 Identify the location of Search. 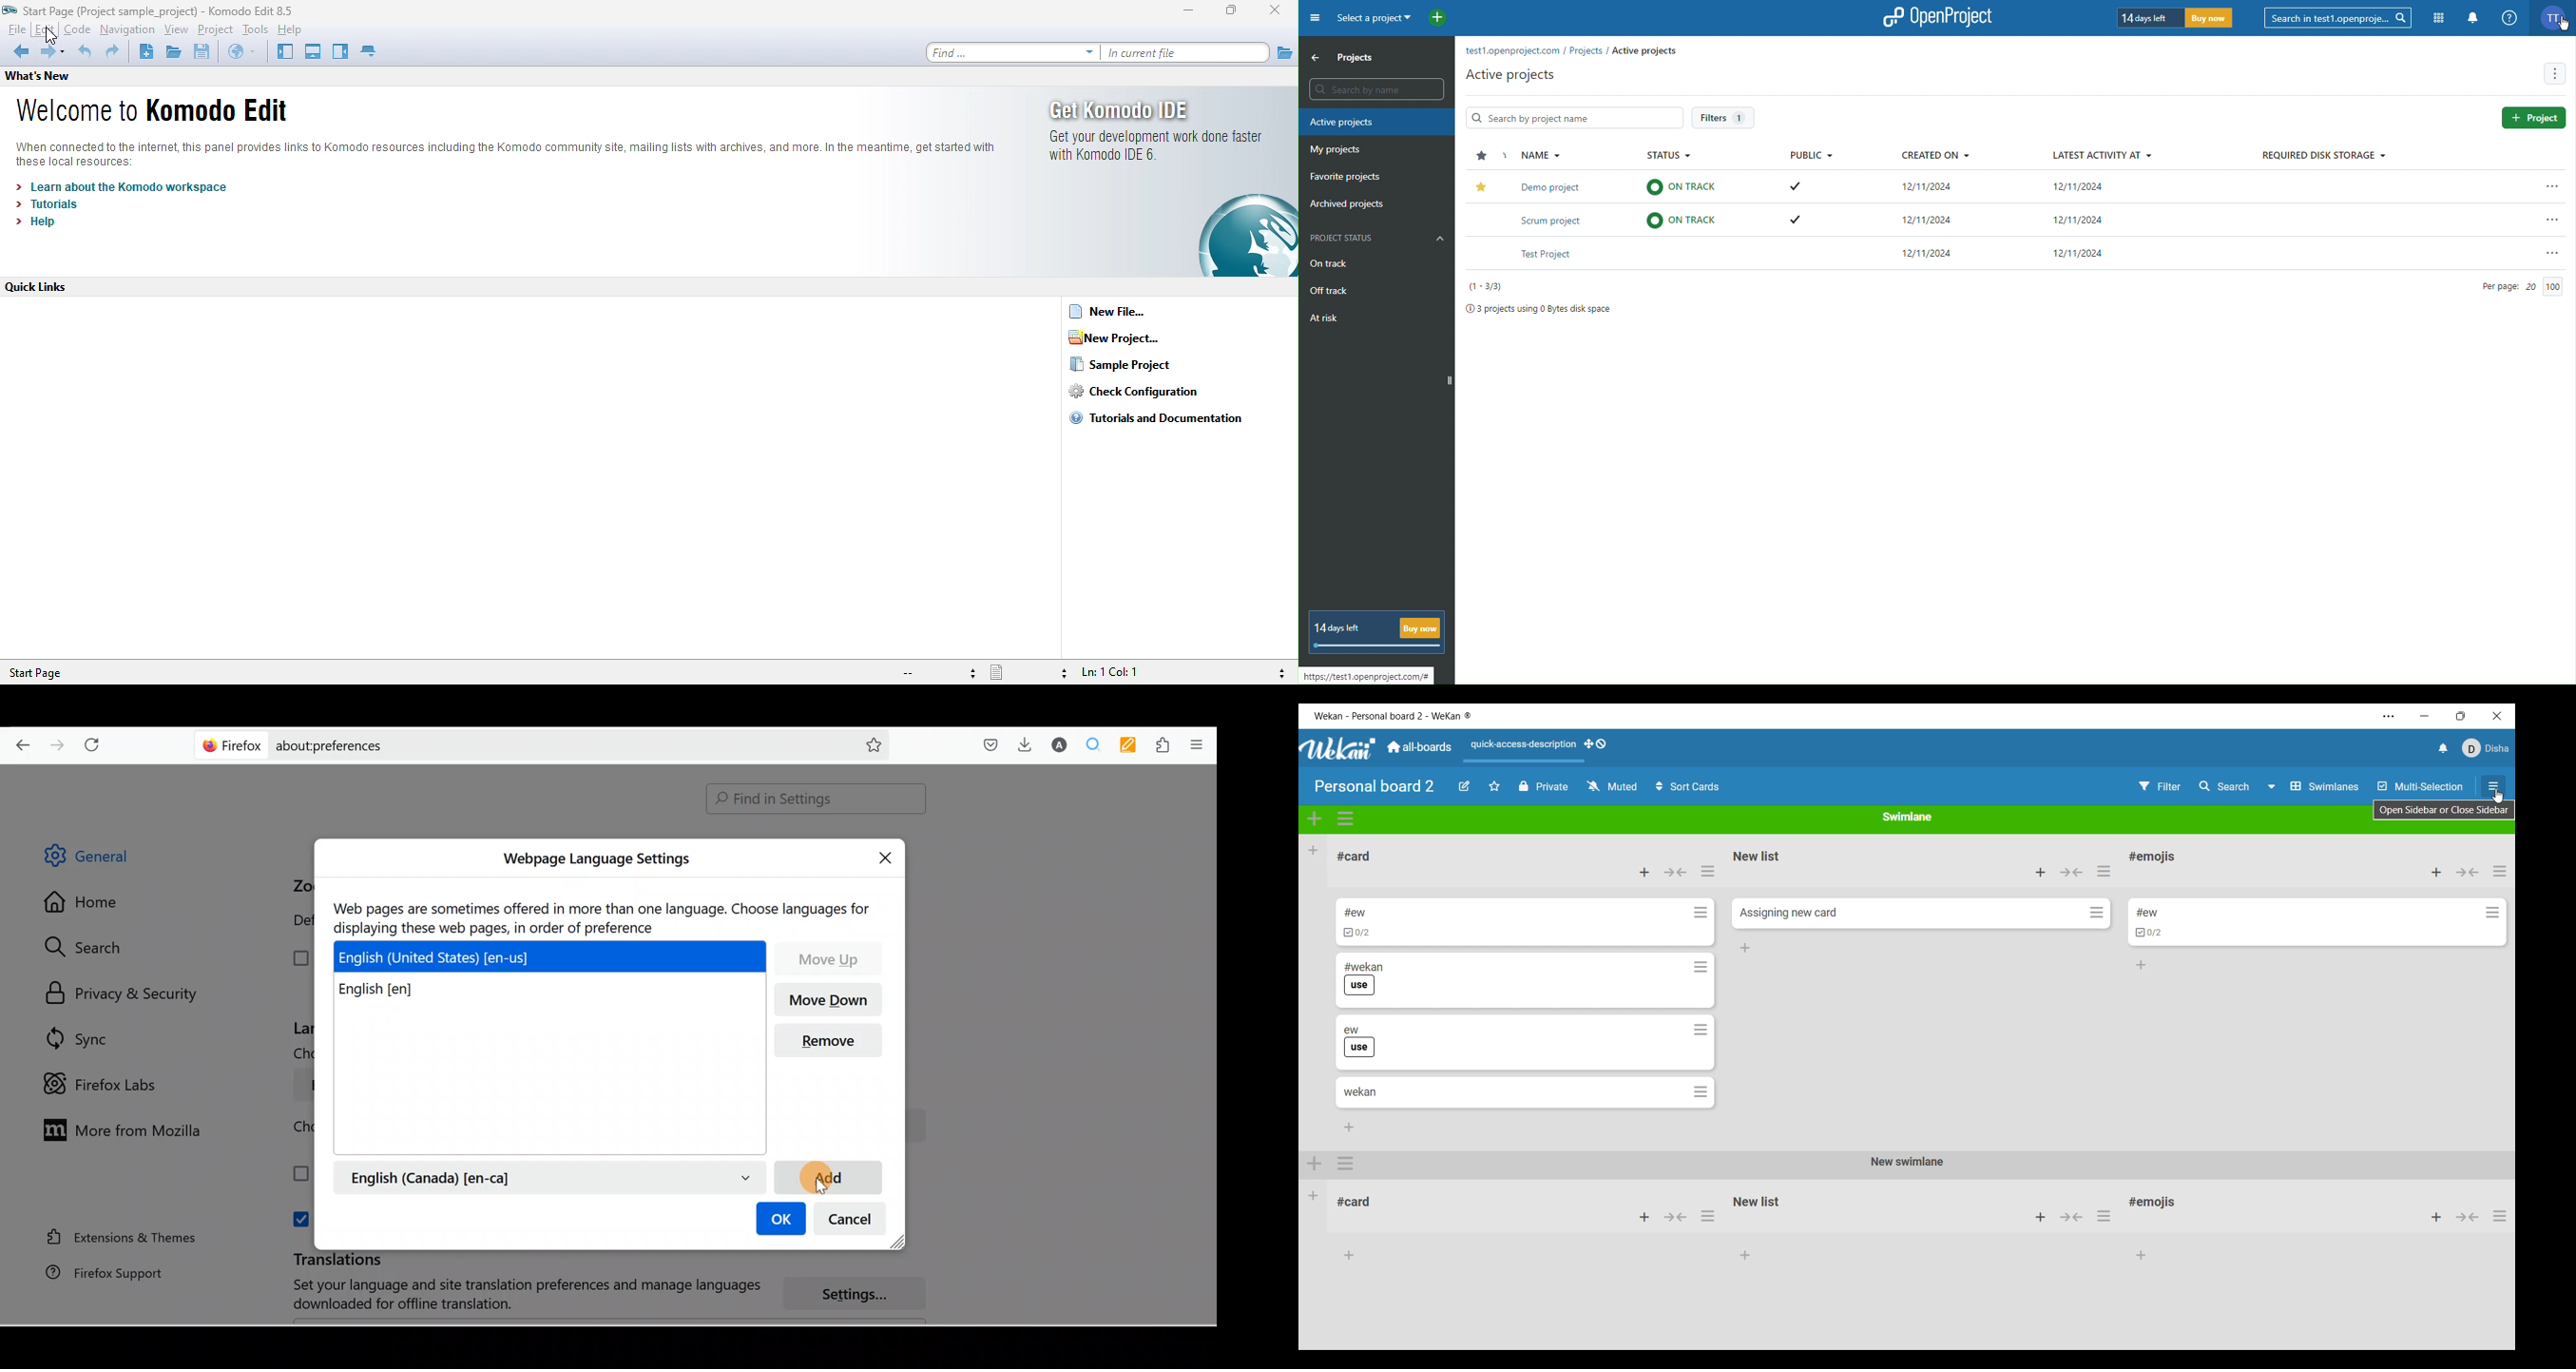
(89, 947).